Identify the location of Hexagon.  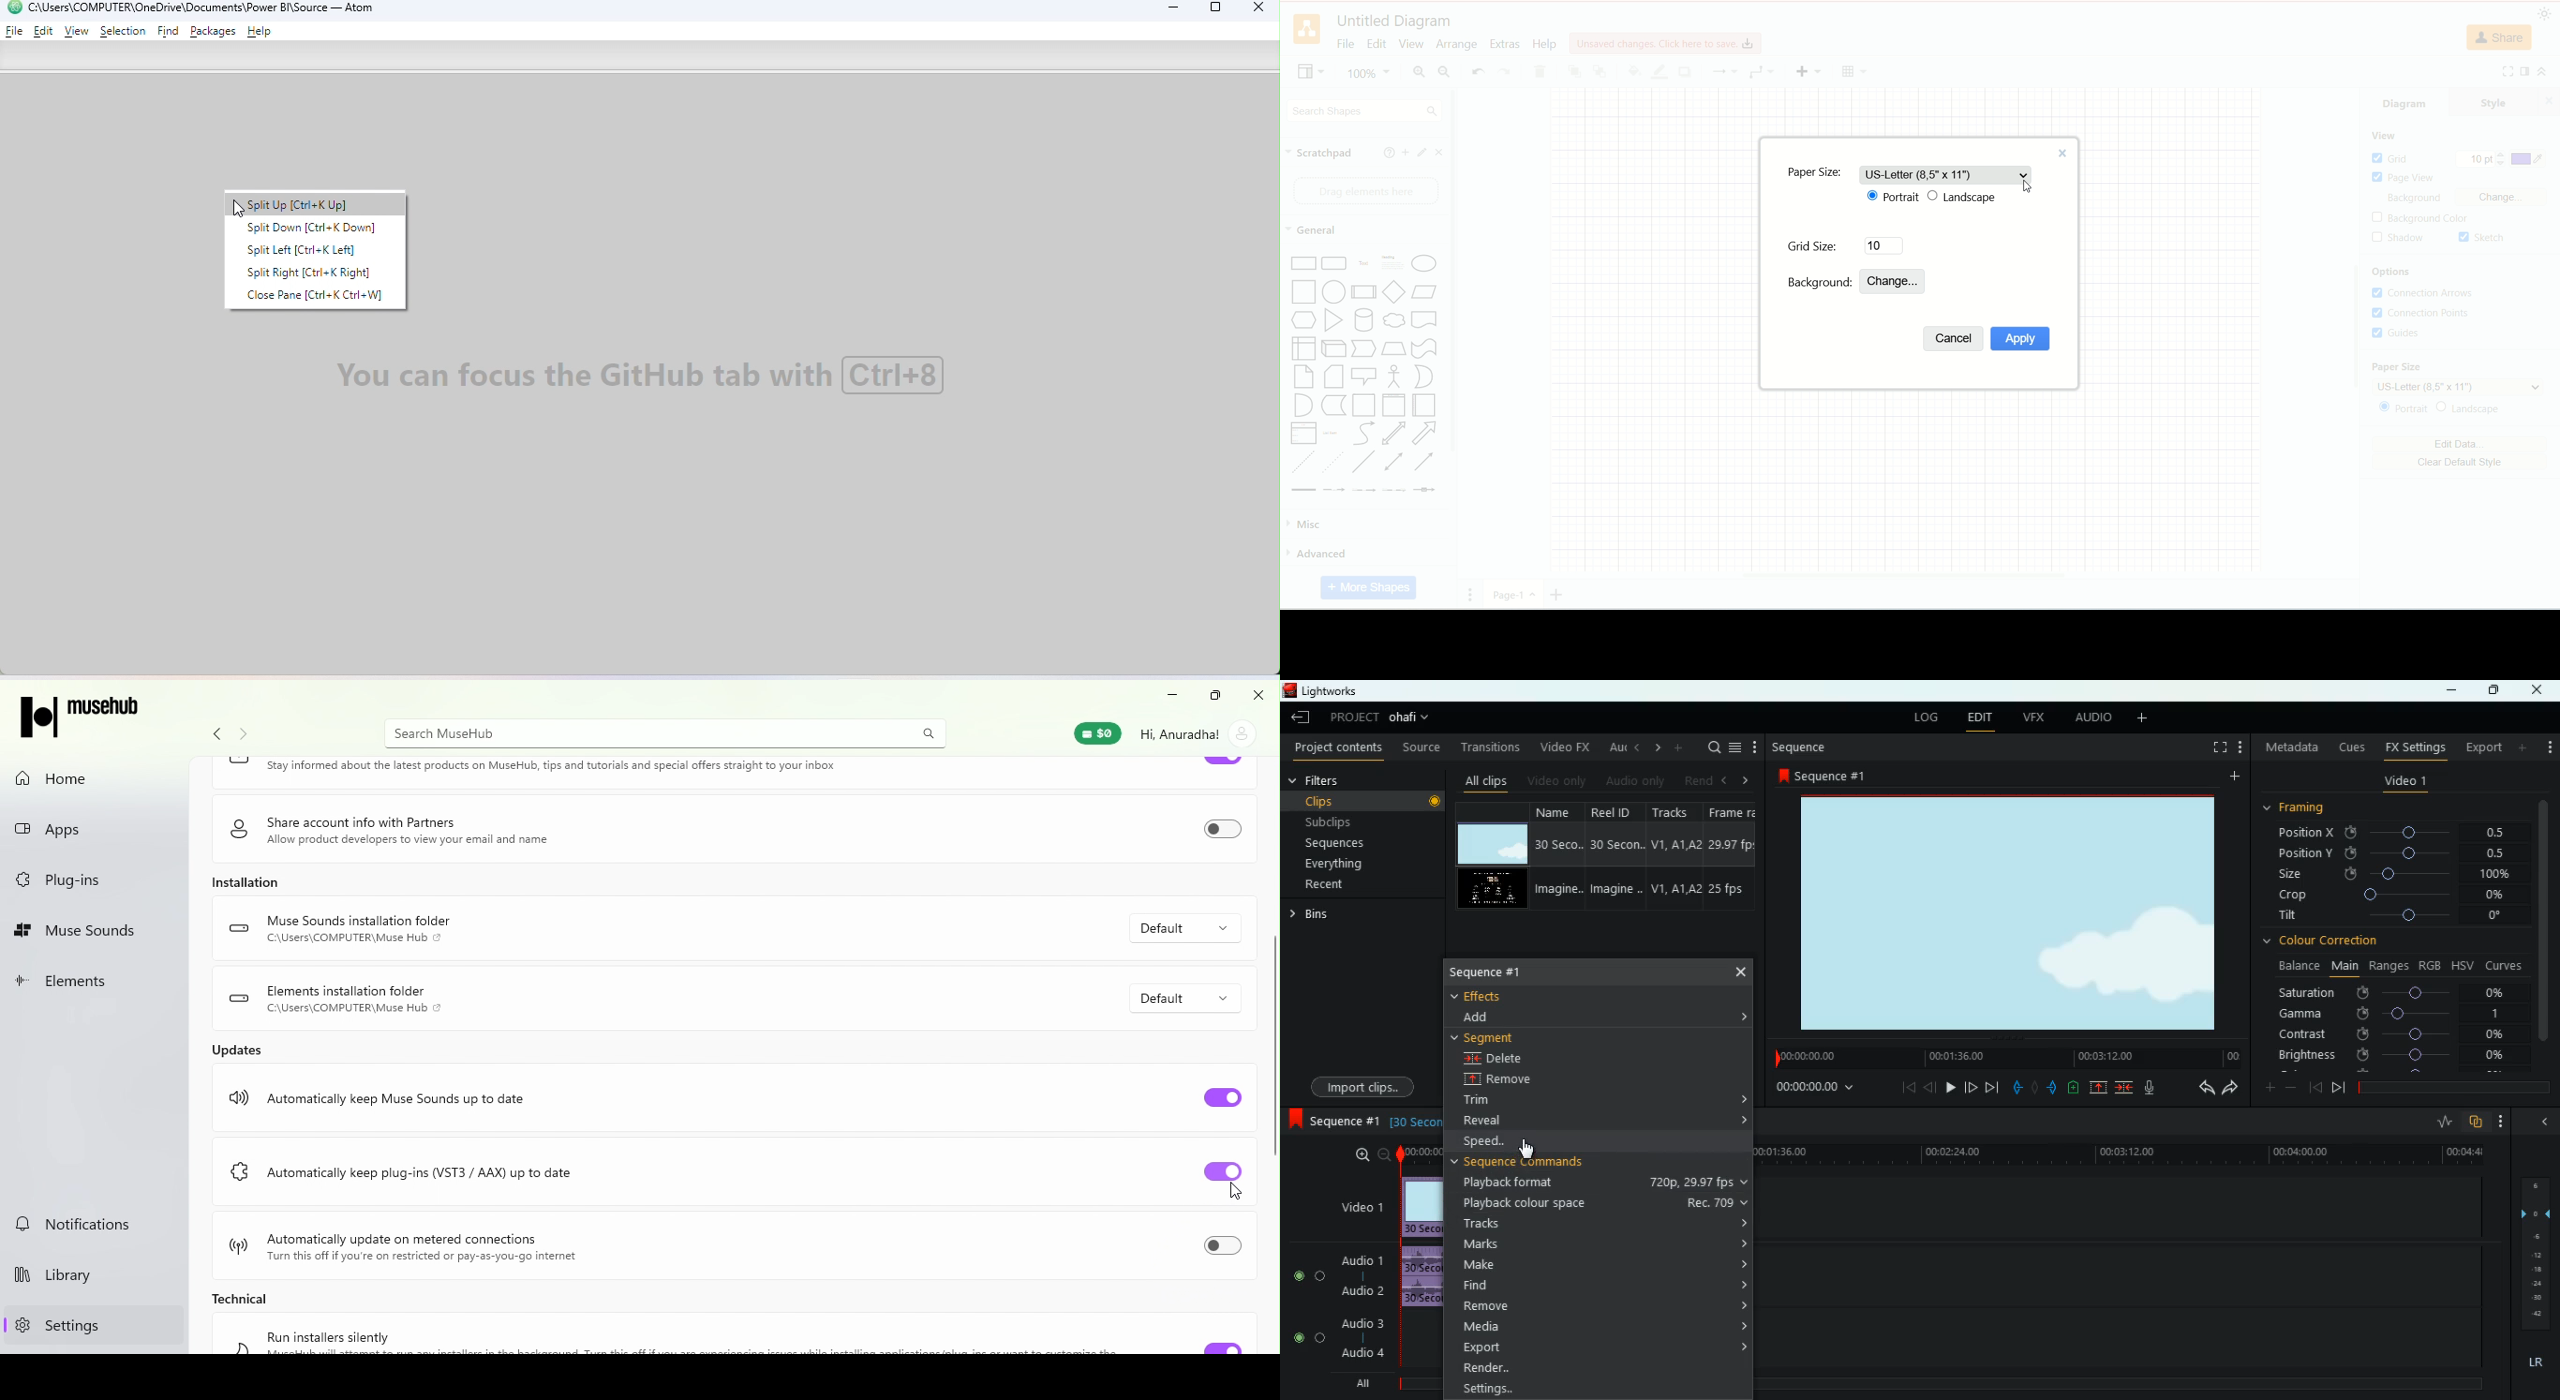
(1305, 321).